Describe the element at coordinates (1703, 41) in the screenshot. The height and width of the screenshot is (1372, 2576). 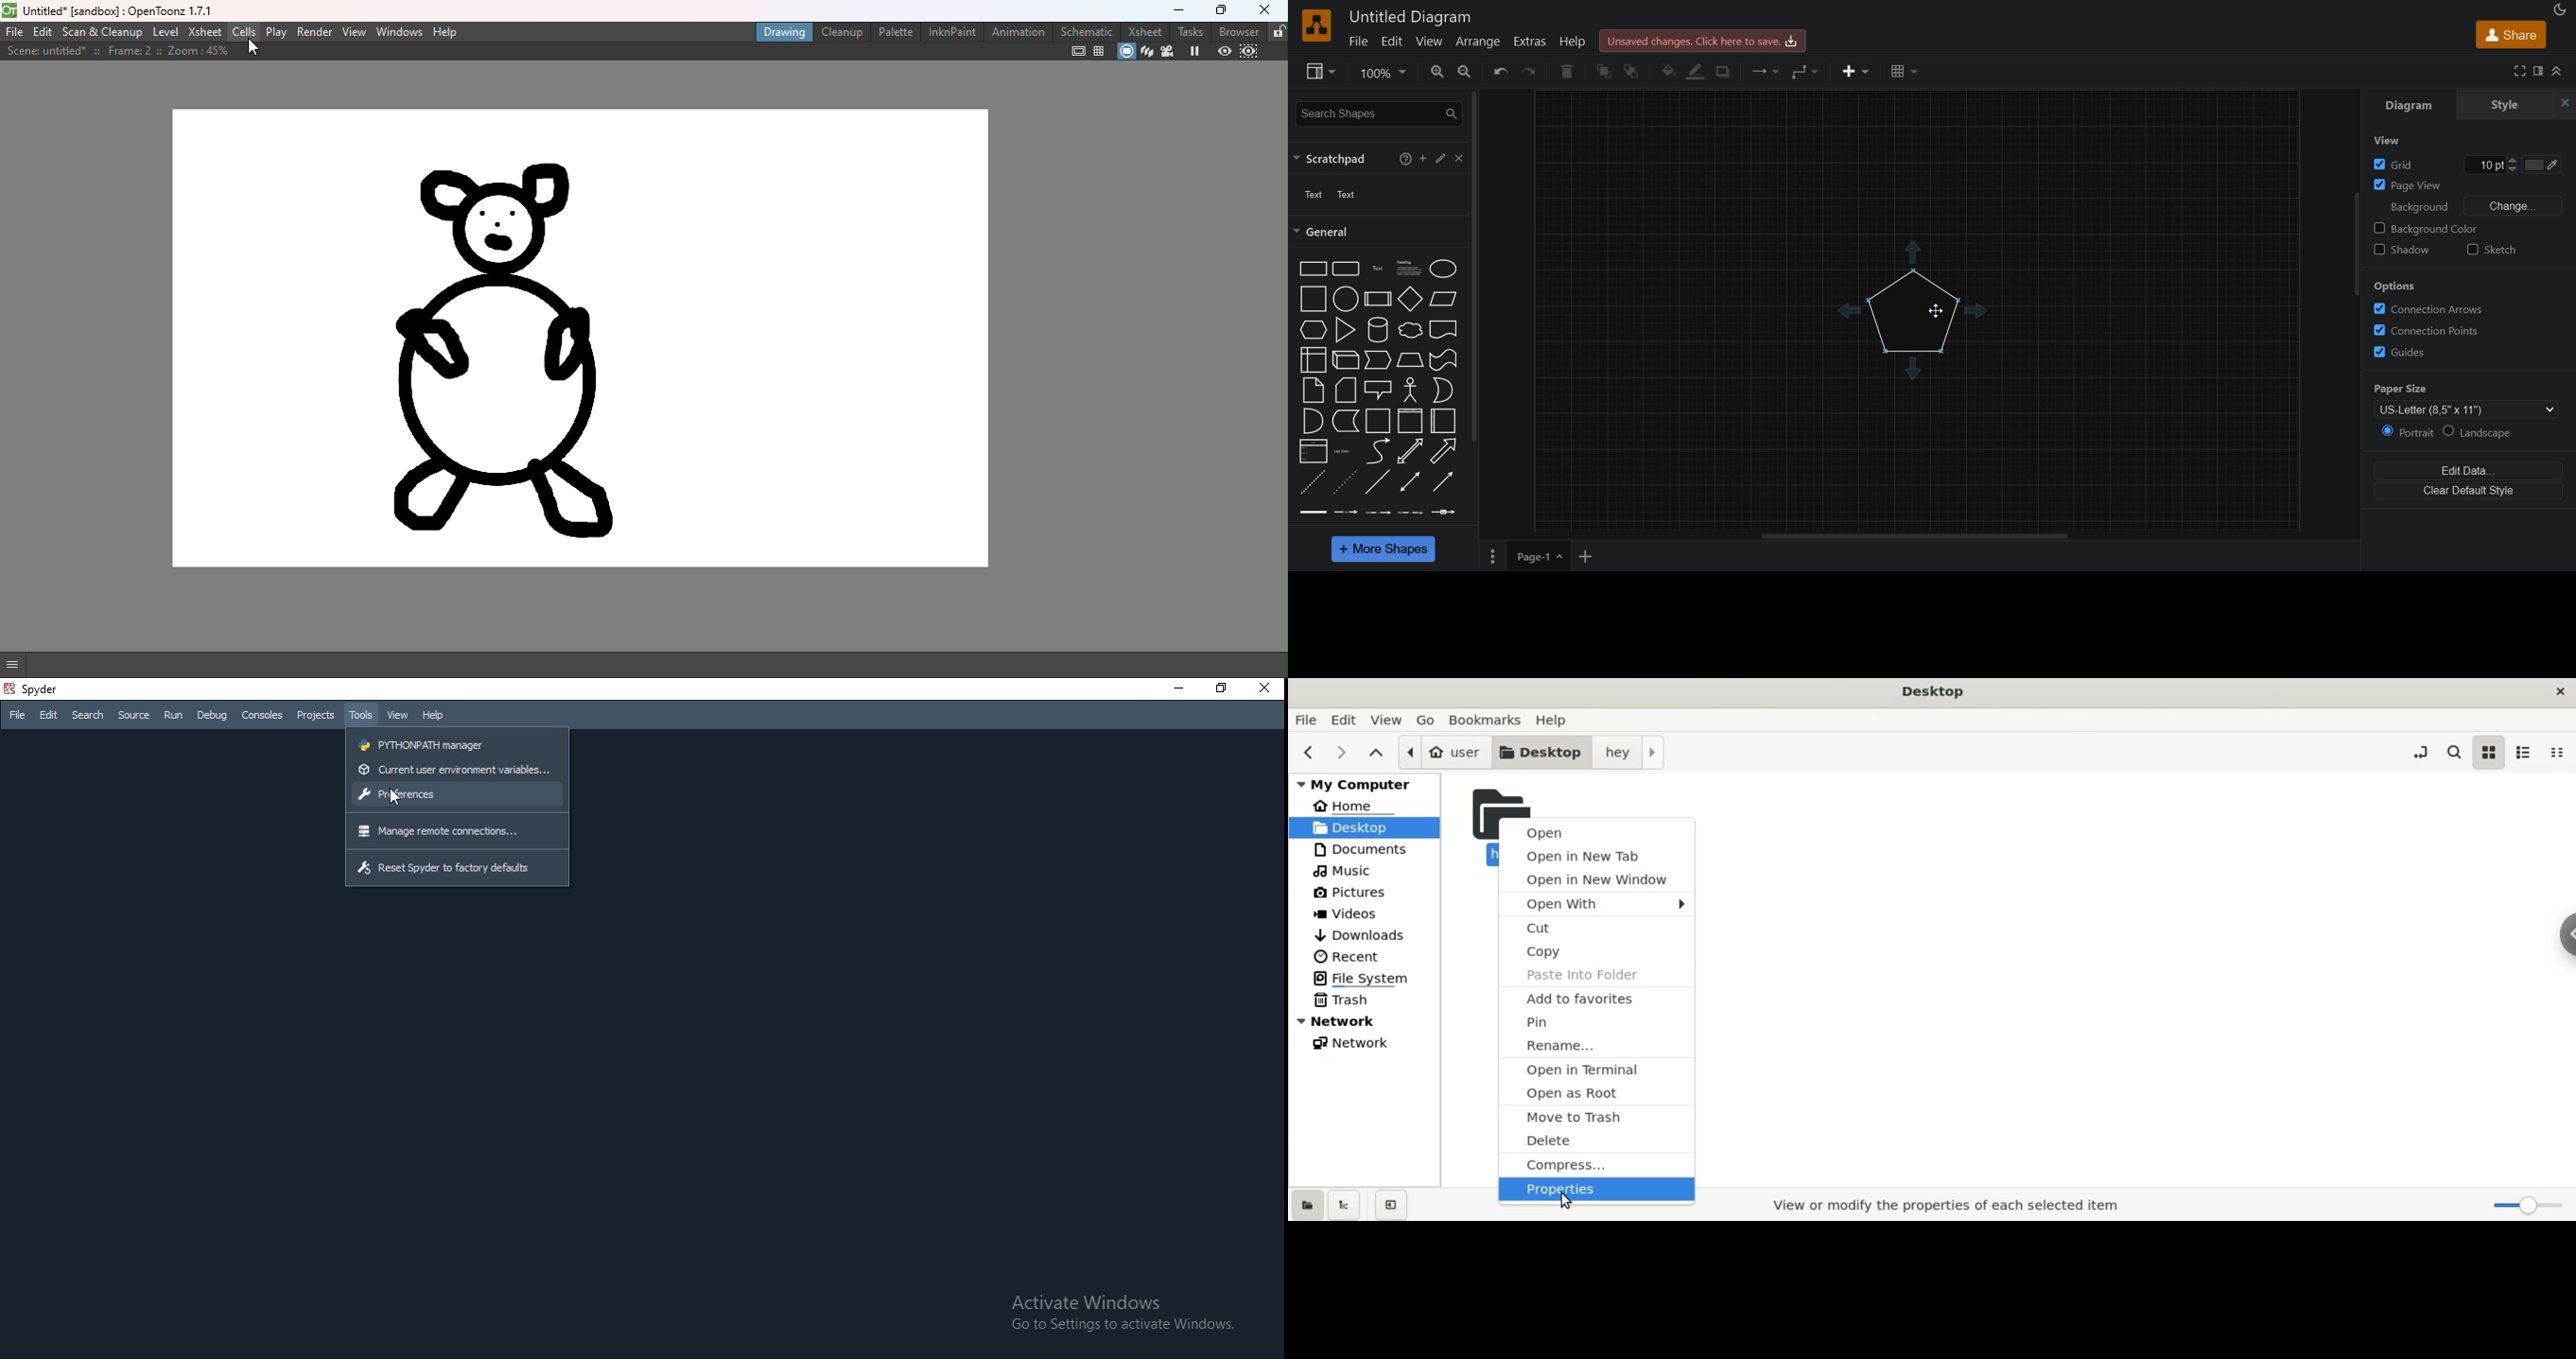
I see `Unsaved changes. Click here to save` at that location.